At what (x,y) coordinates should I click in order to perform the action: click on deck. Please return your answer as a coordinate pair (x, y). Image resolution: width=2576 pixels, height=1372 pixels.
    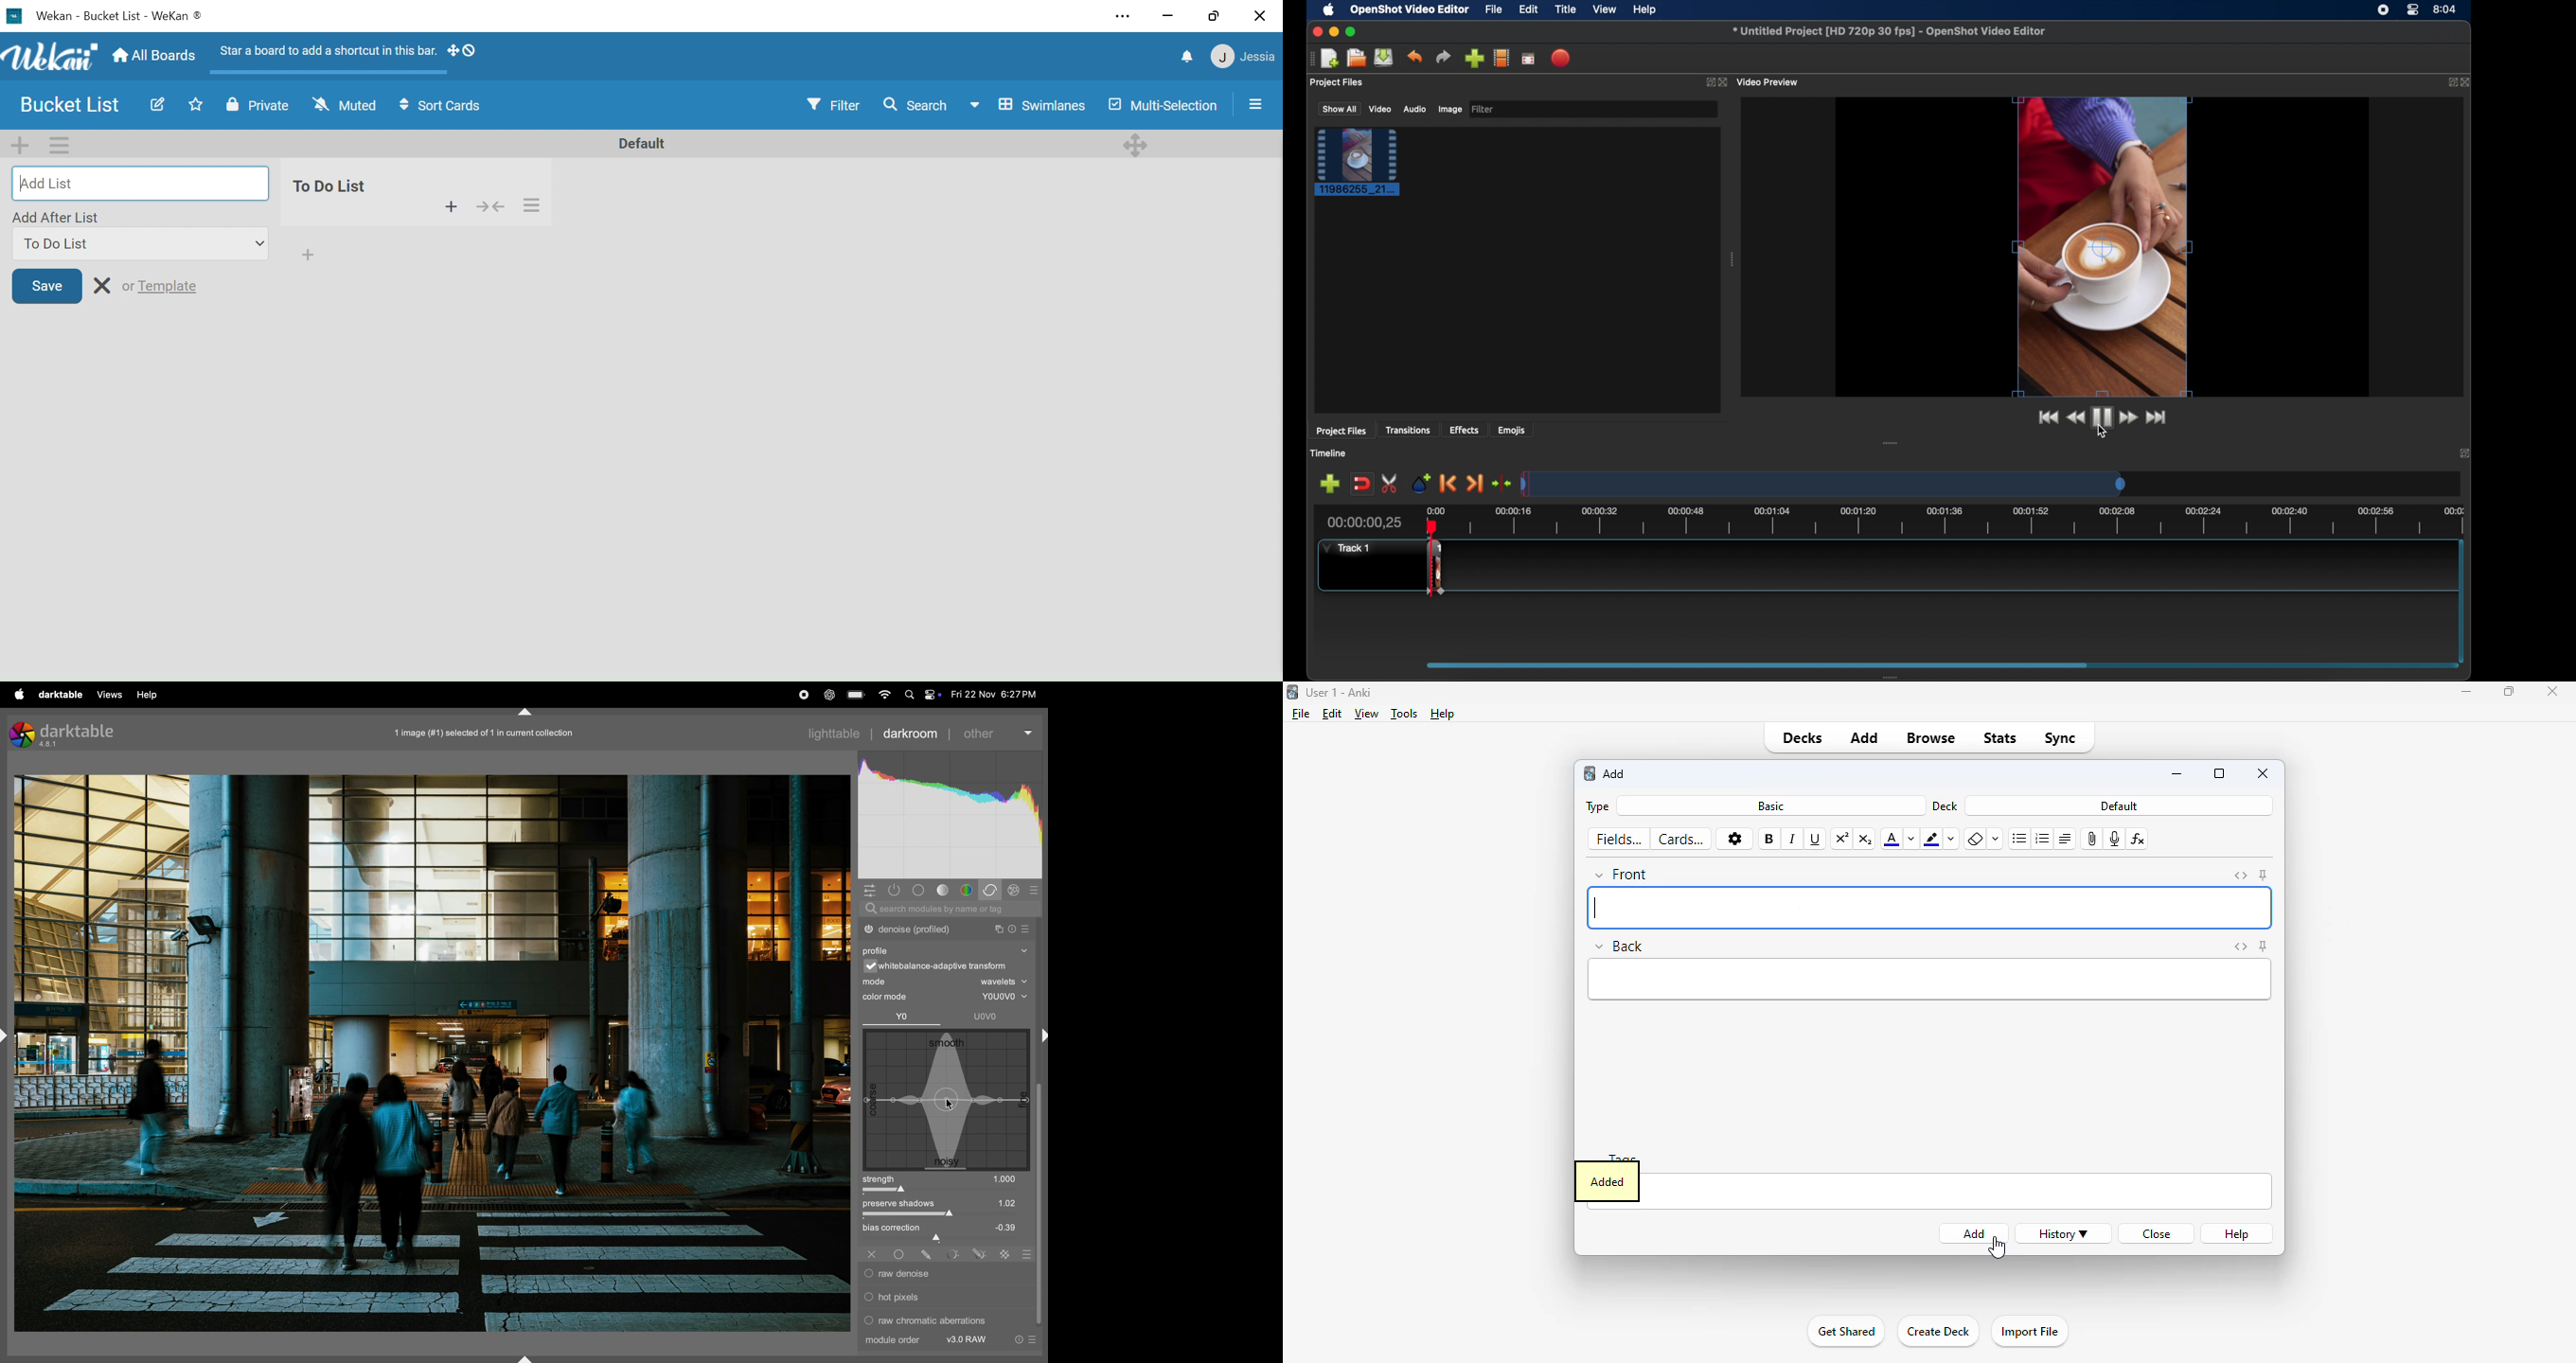
    Looking at the image, I should click on (1945, 805).